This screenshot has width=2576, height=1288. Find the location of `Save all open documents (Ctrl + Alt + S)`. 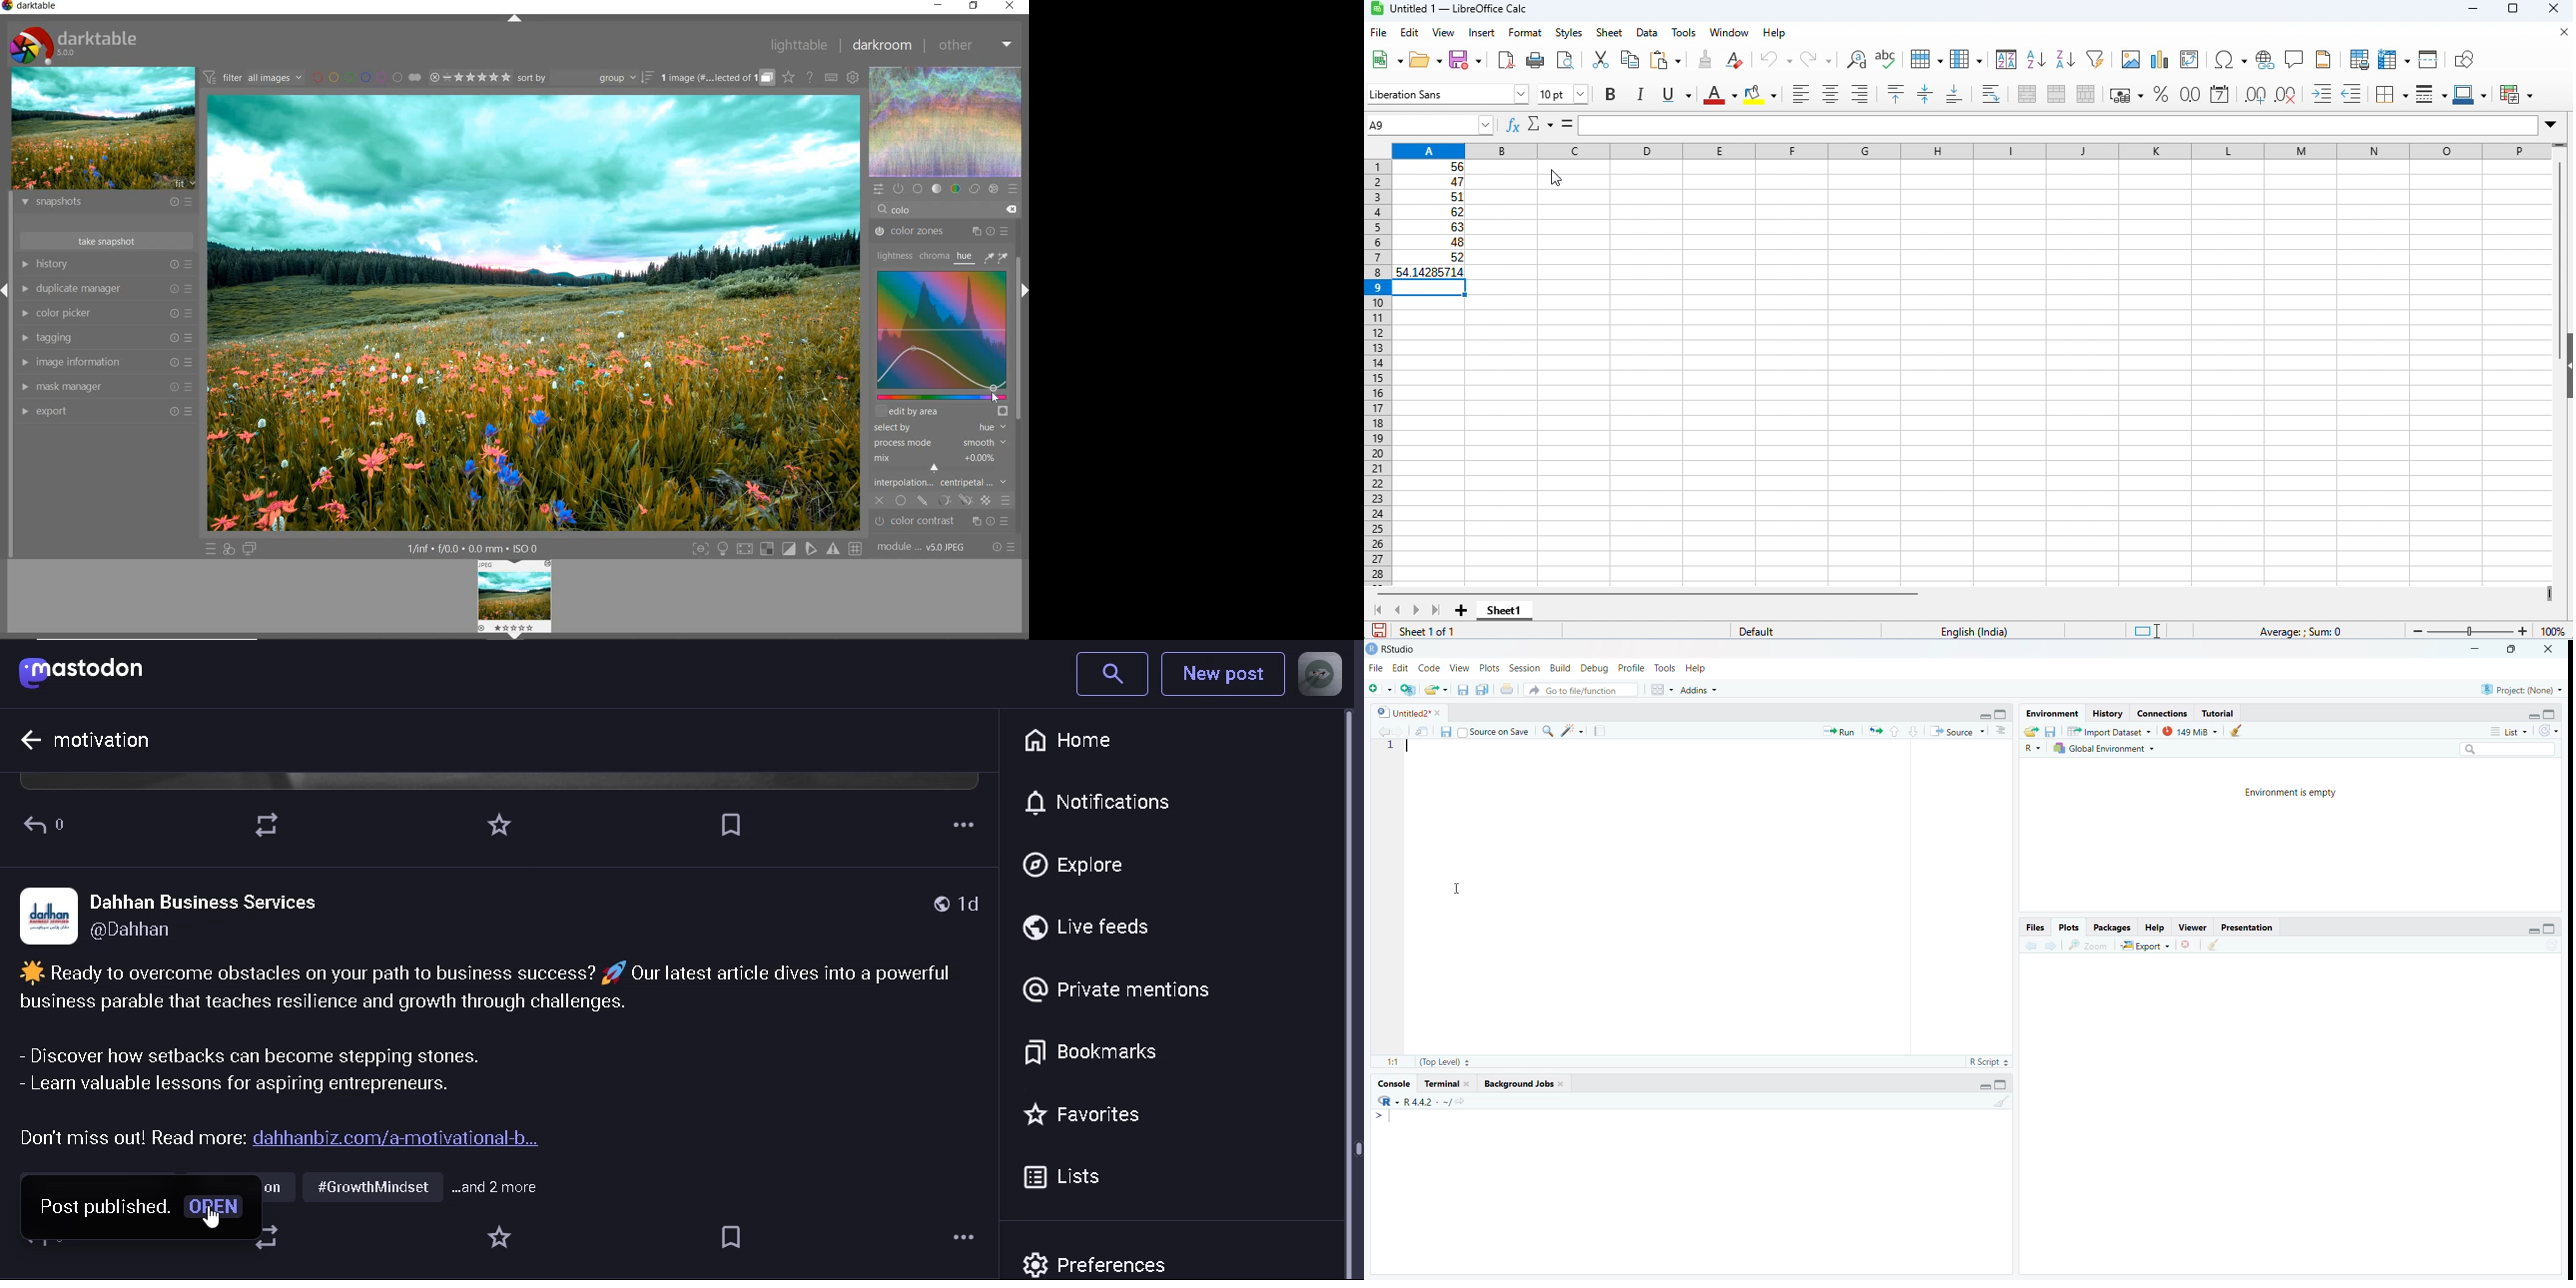

Save all open documents (Ctrl + Alt + S) is located at coordinates (1481, 690).